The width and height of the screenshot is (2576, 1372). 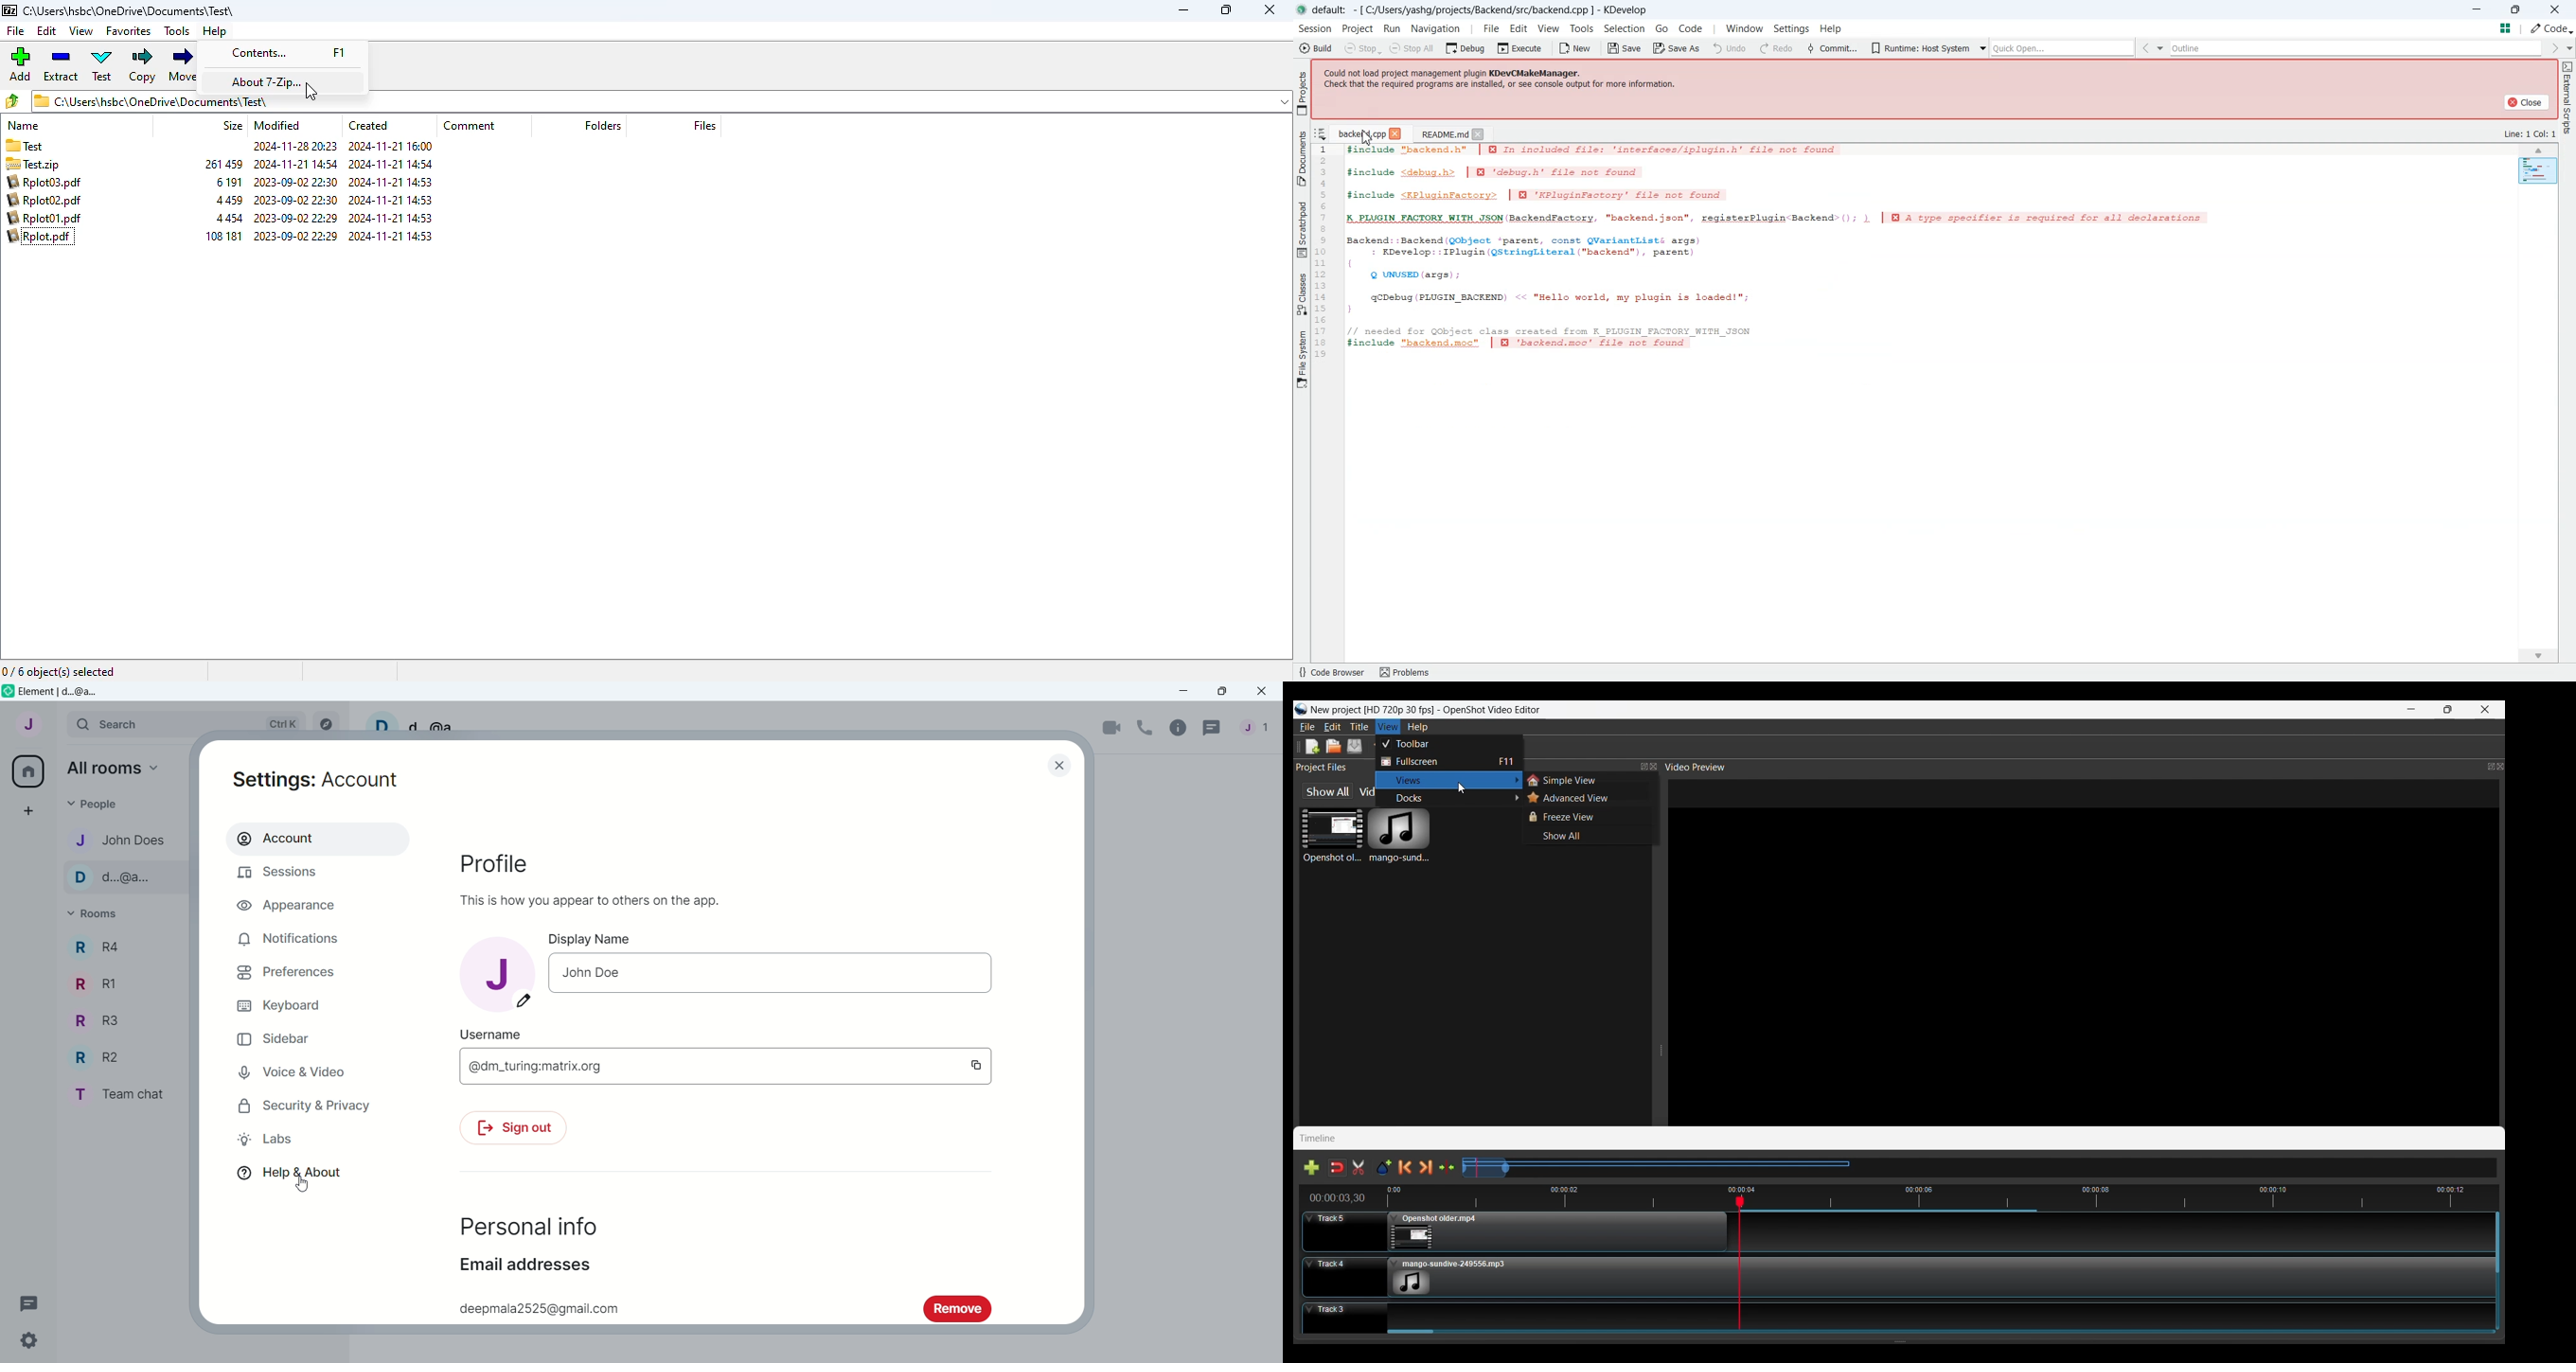 I want to click on Explore rooms, so click(x=325, y=722).